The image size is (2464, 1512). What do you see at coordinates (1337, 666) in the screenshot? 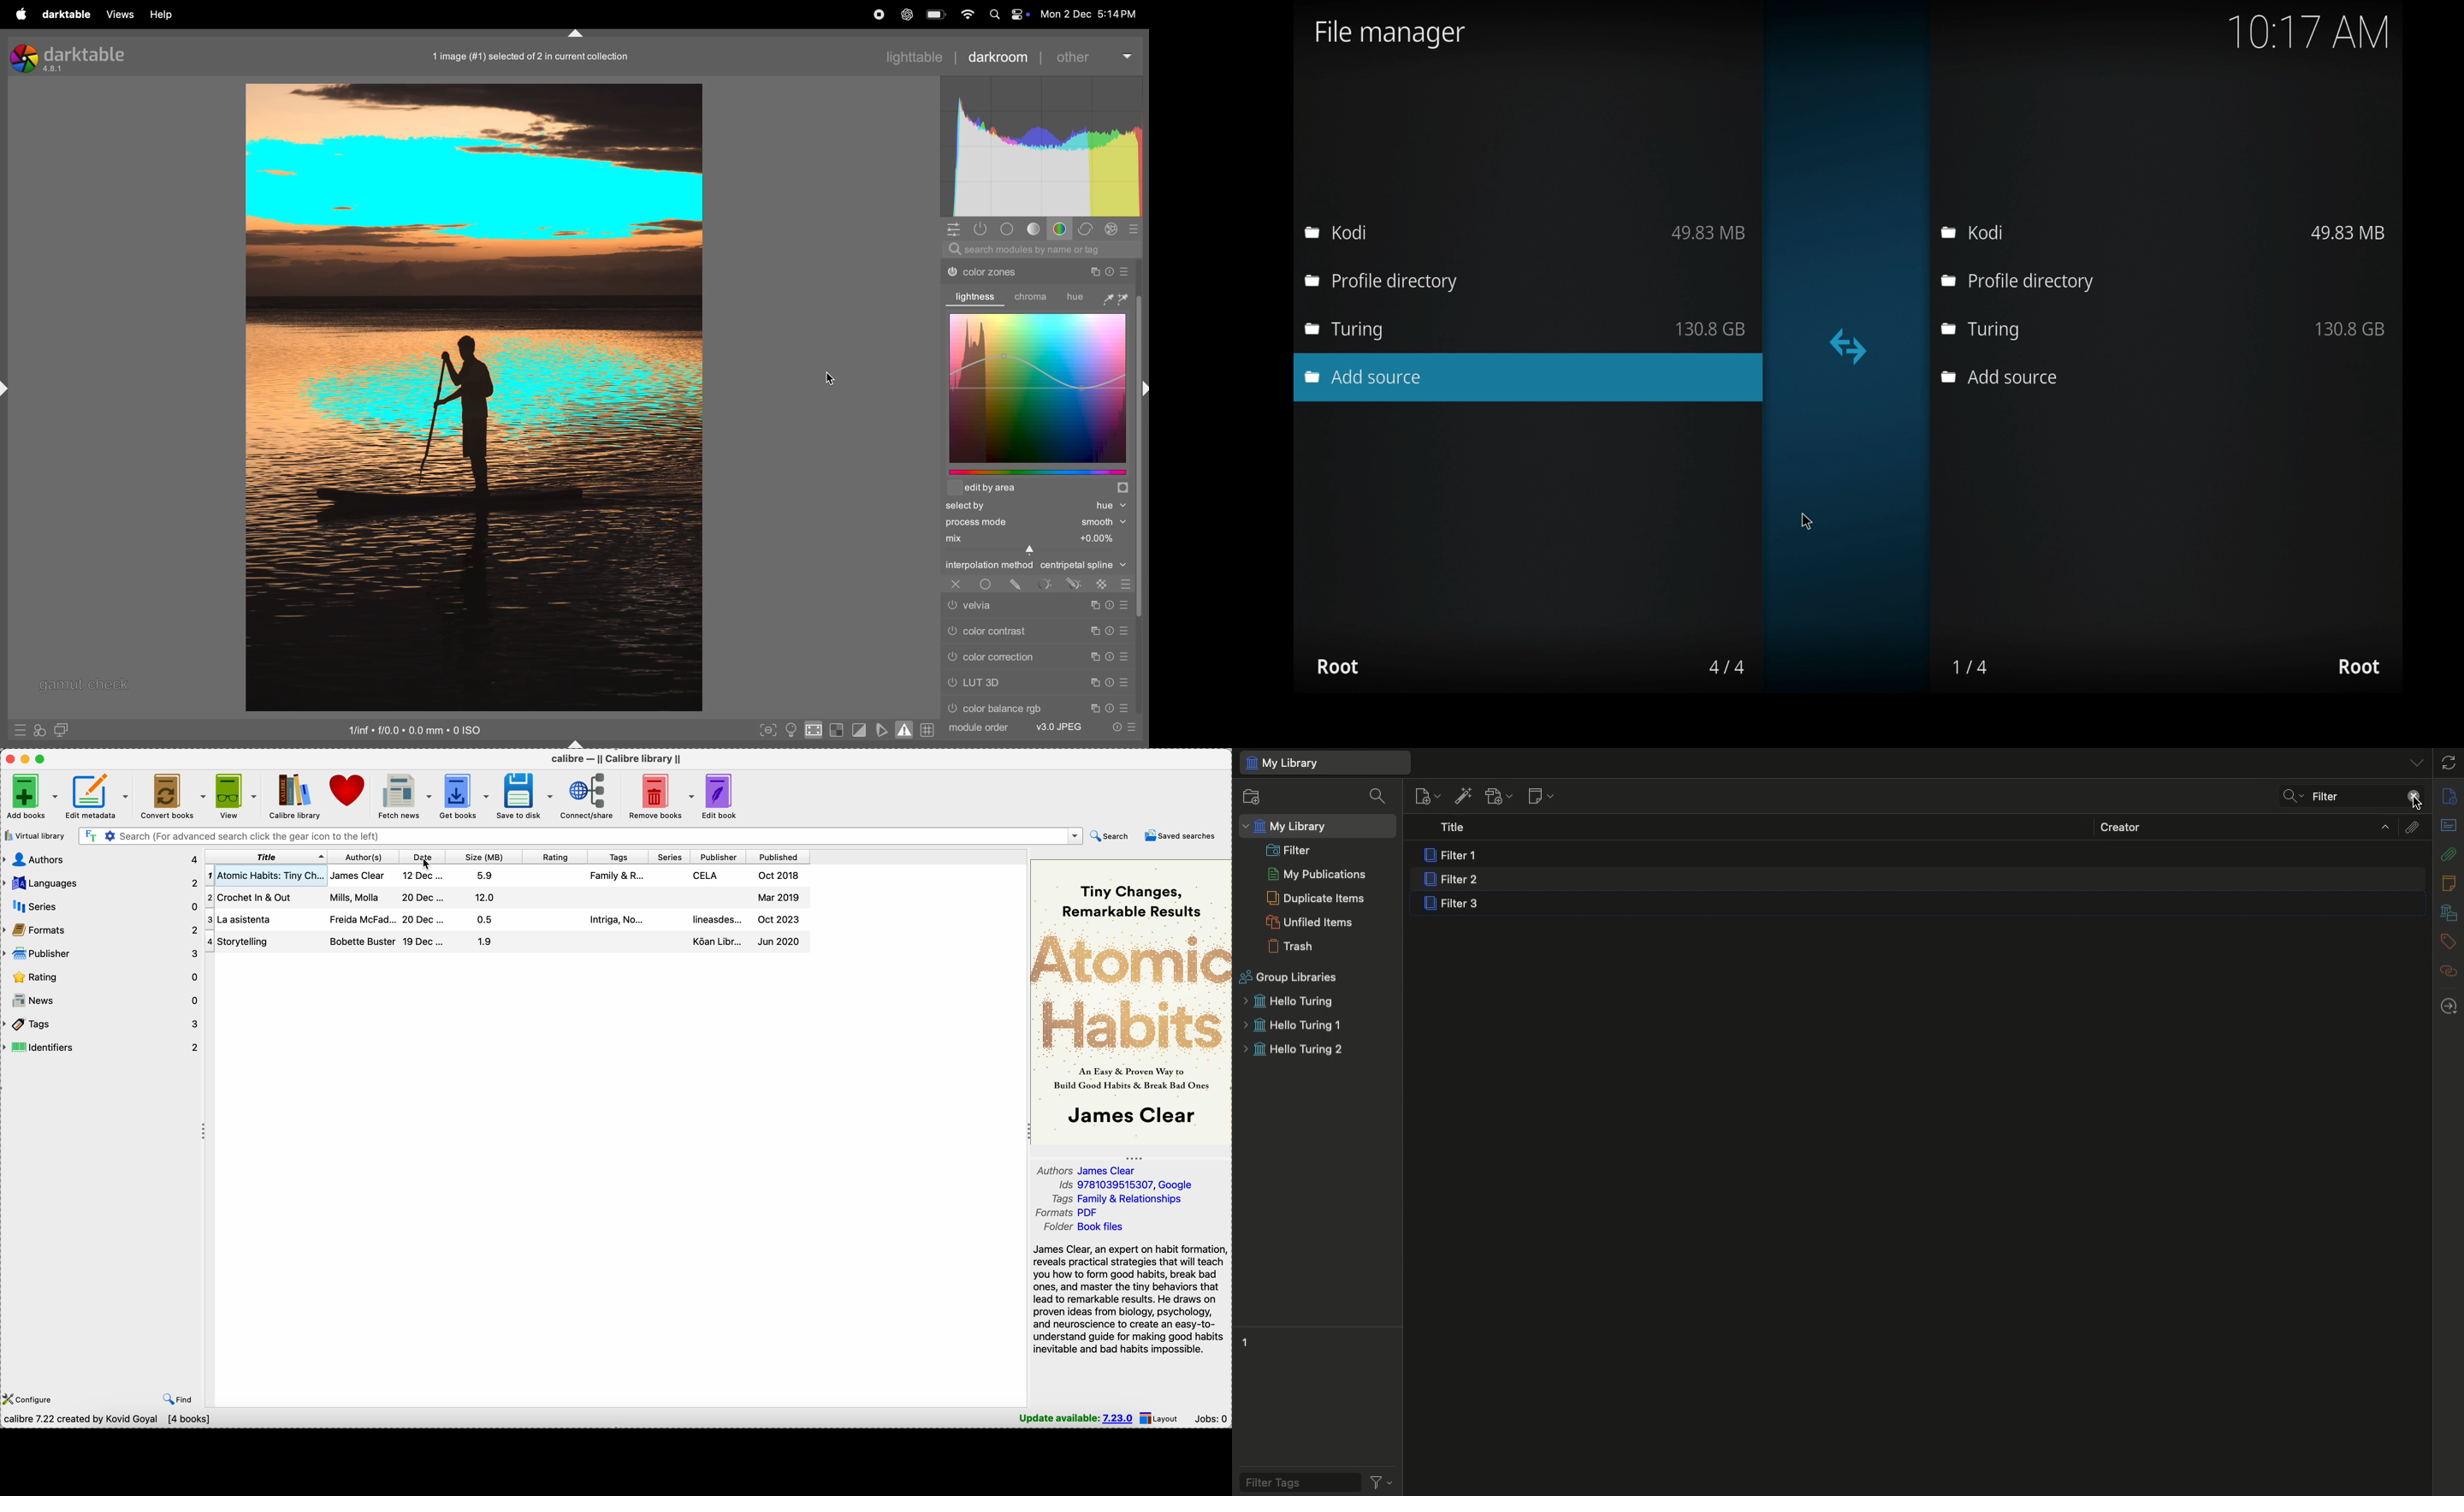
I see `root` at bounding box center [1337, 666].